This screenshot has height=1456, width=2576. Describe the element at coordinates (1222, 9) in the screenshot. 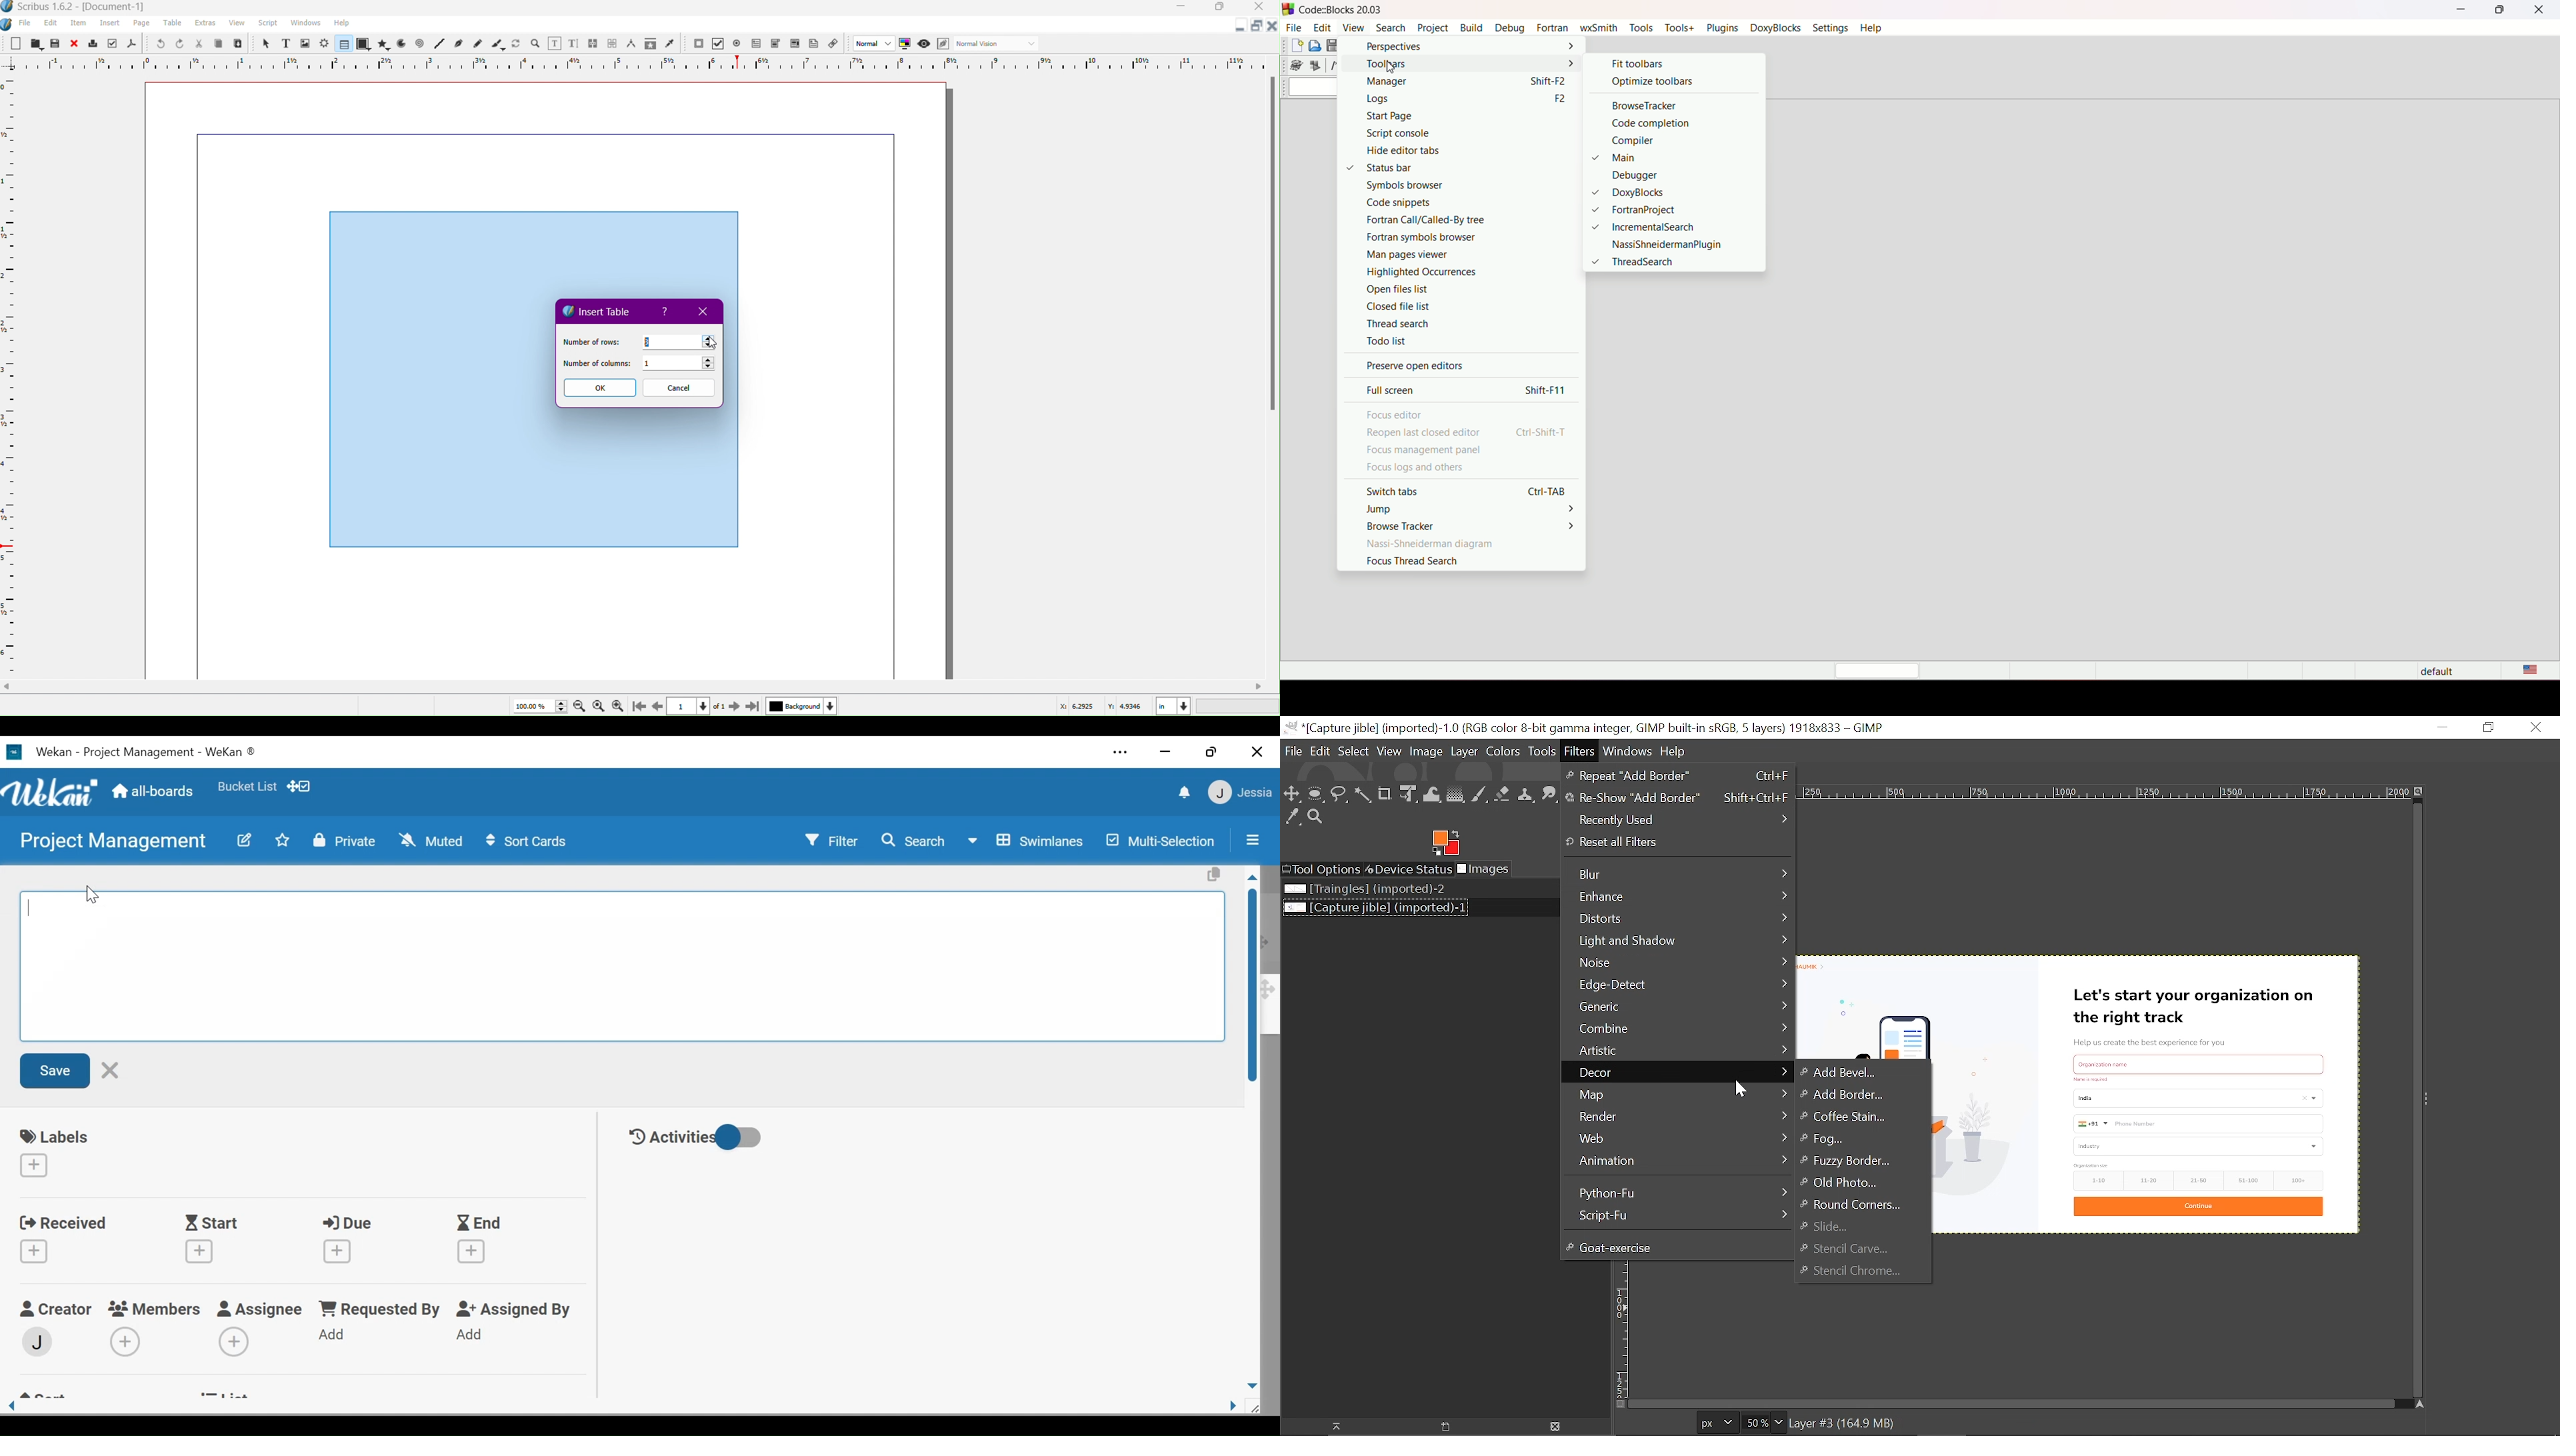

I see `Maximize` at that location.